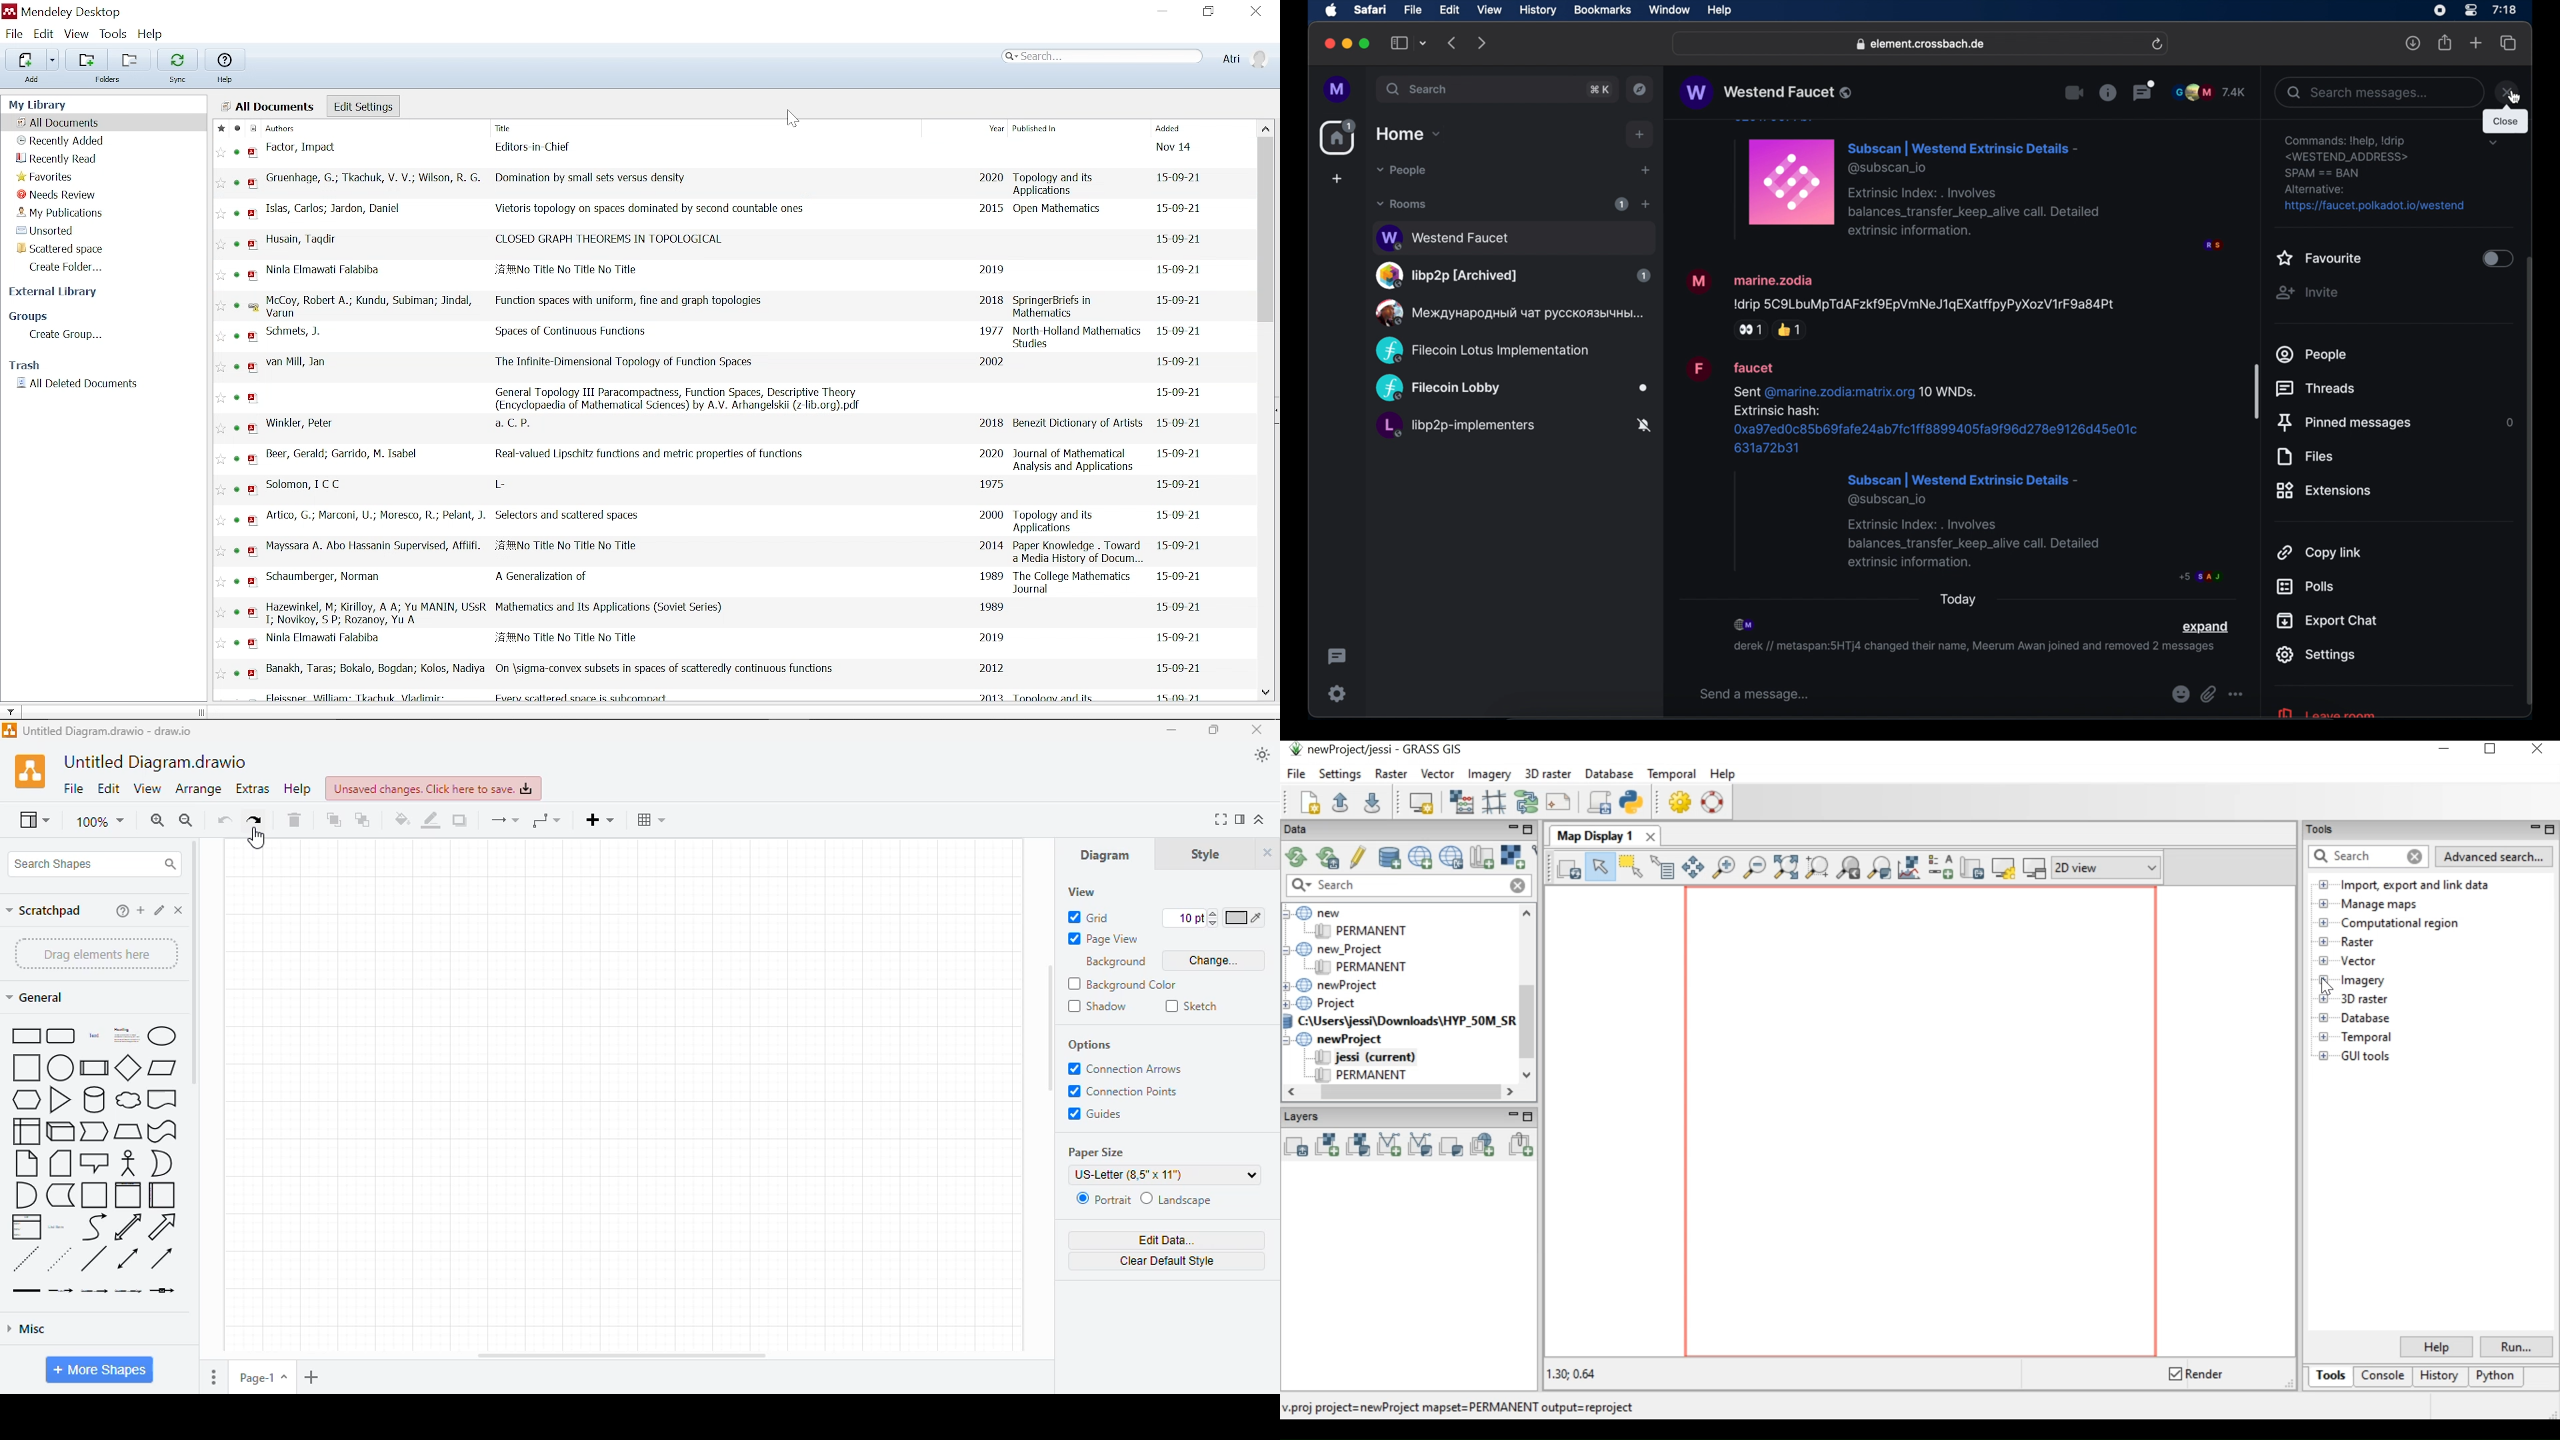 This screenshot has height=1456, width=2576. What do you see at coordinates (2378, 92) in the screenshot?
I see `search messages` at bounding box center [2378, 92].